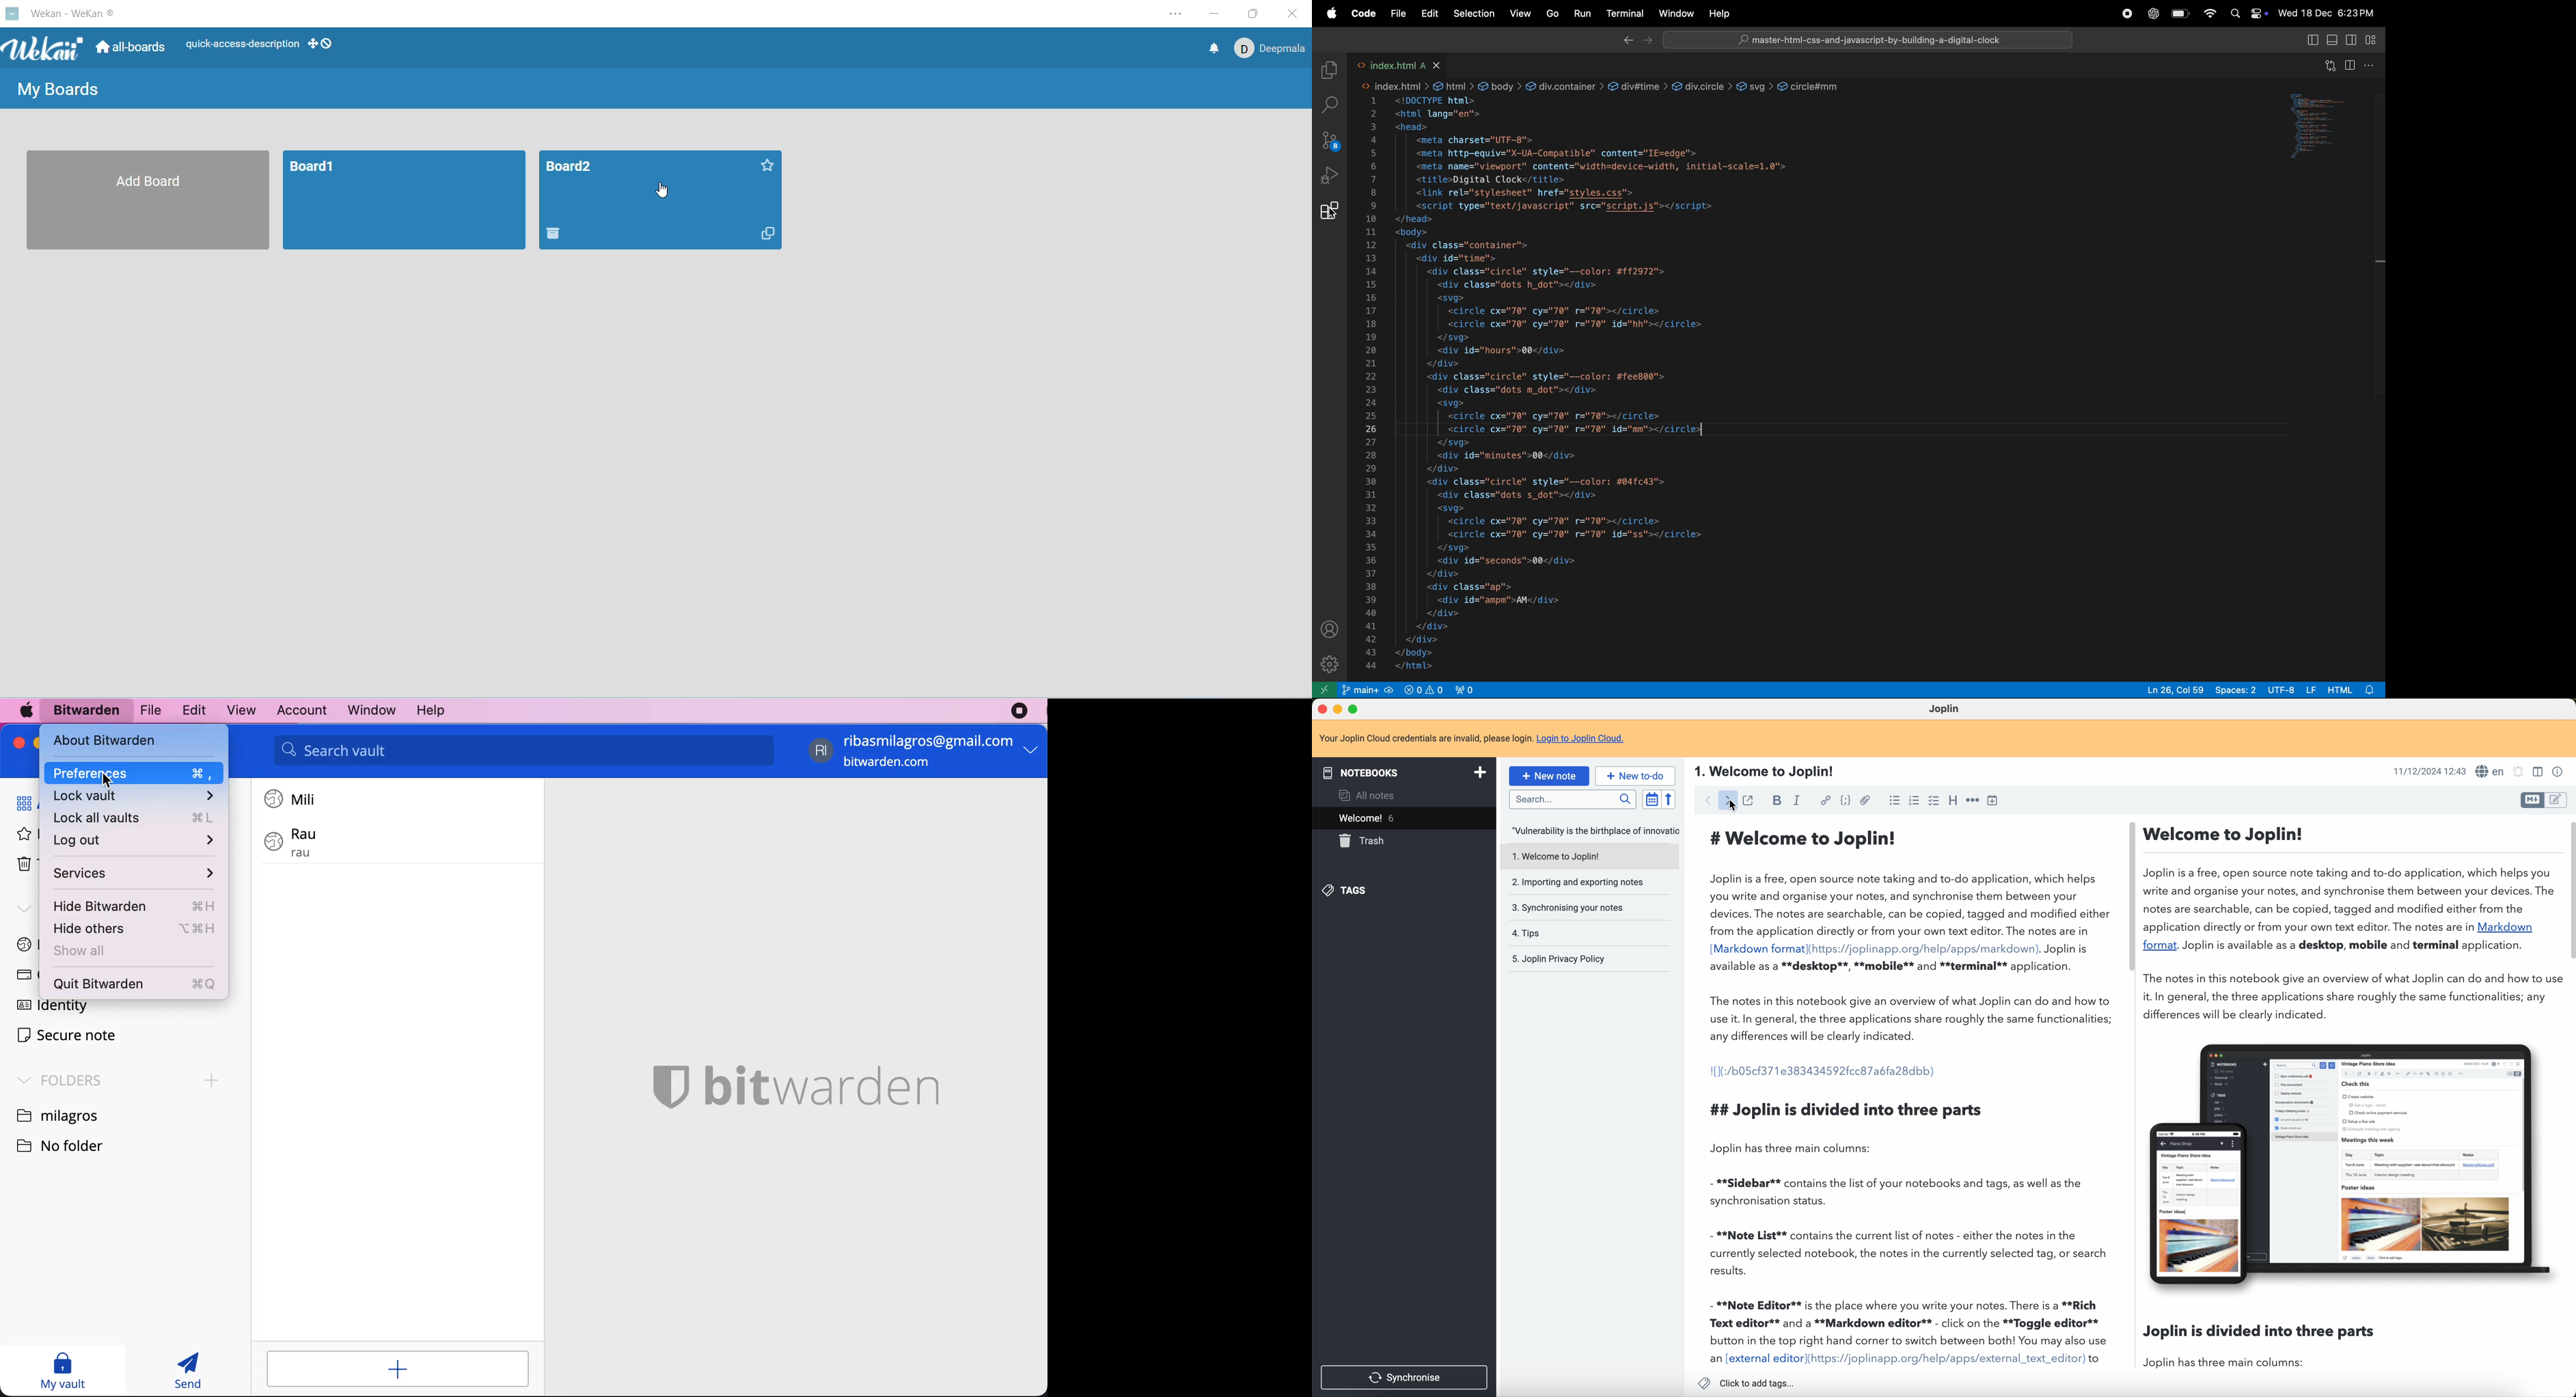  Describe the element at coordinates (2560, 800) in the screenshot. I see `toggle editor` at that location.